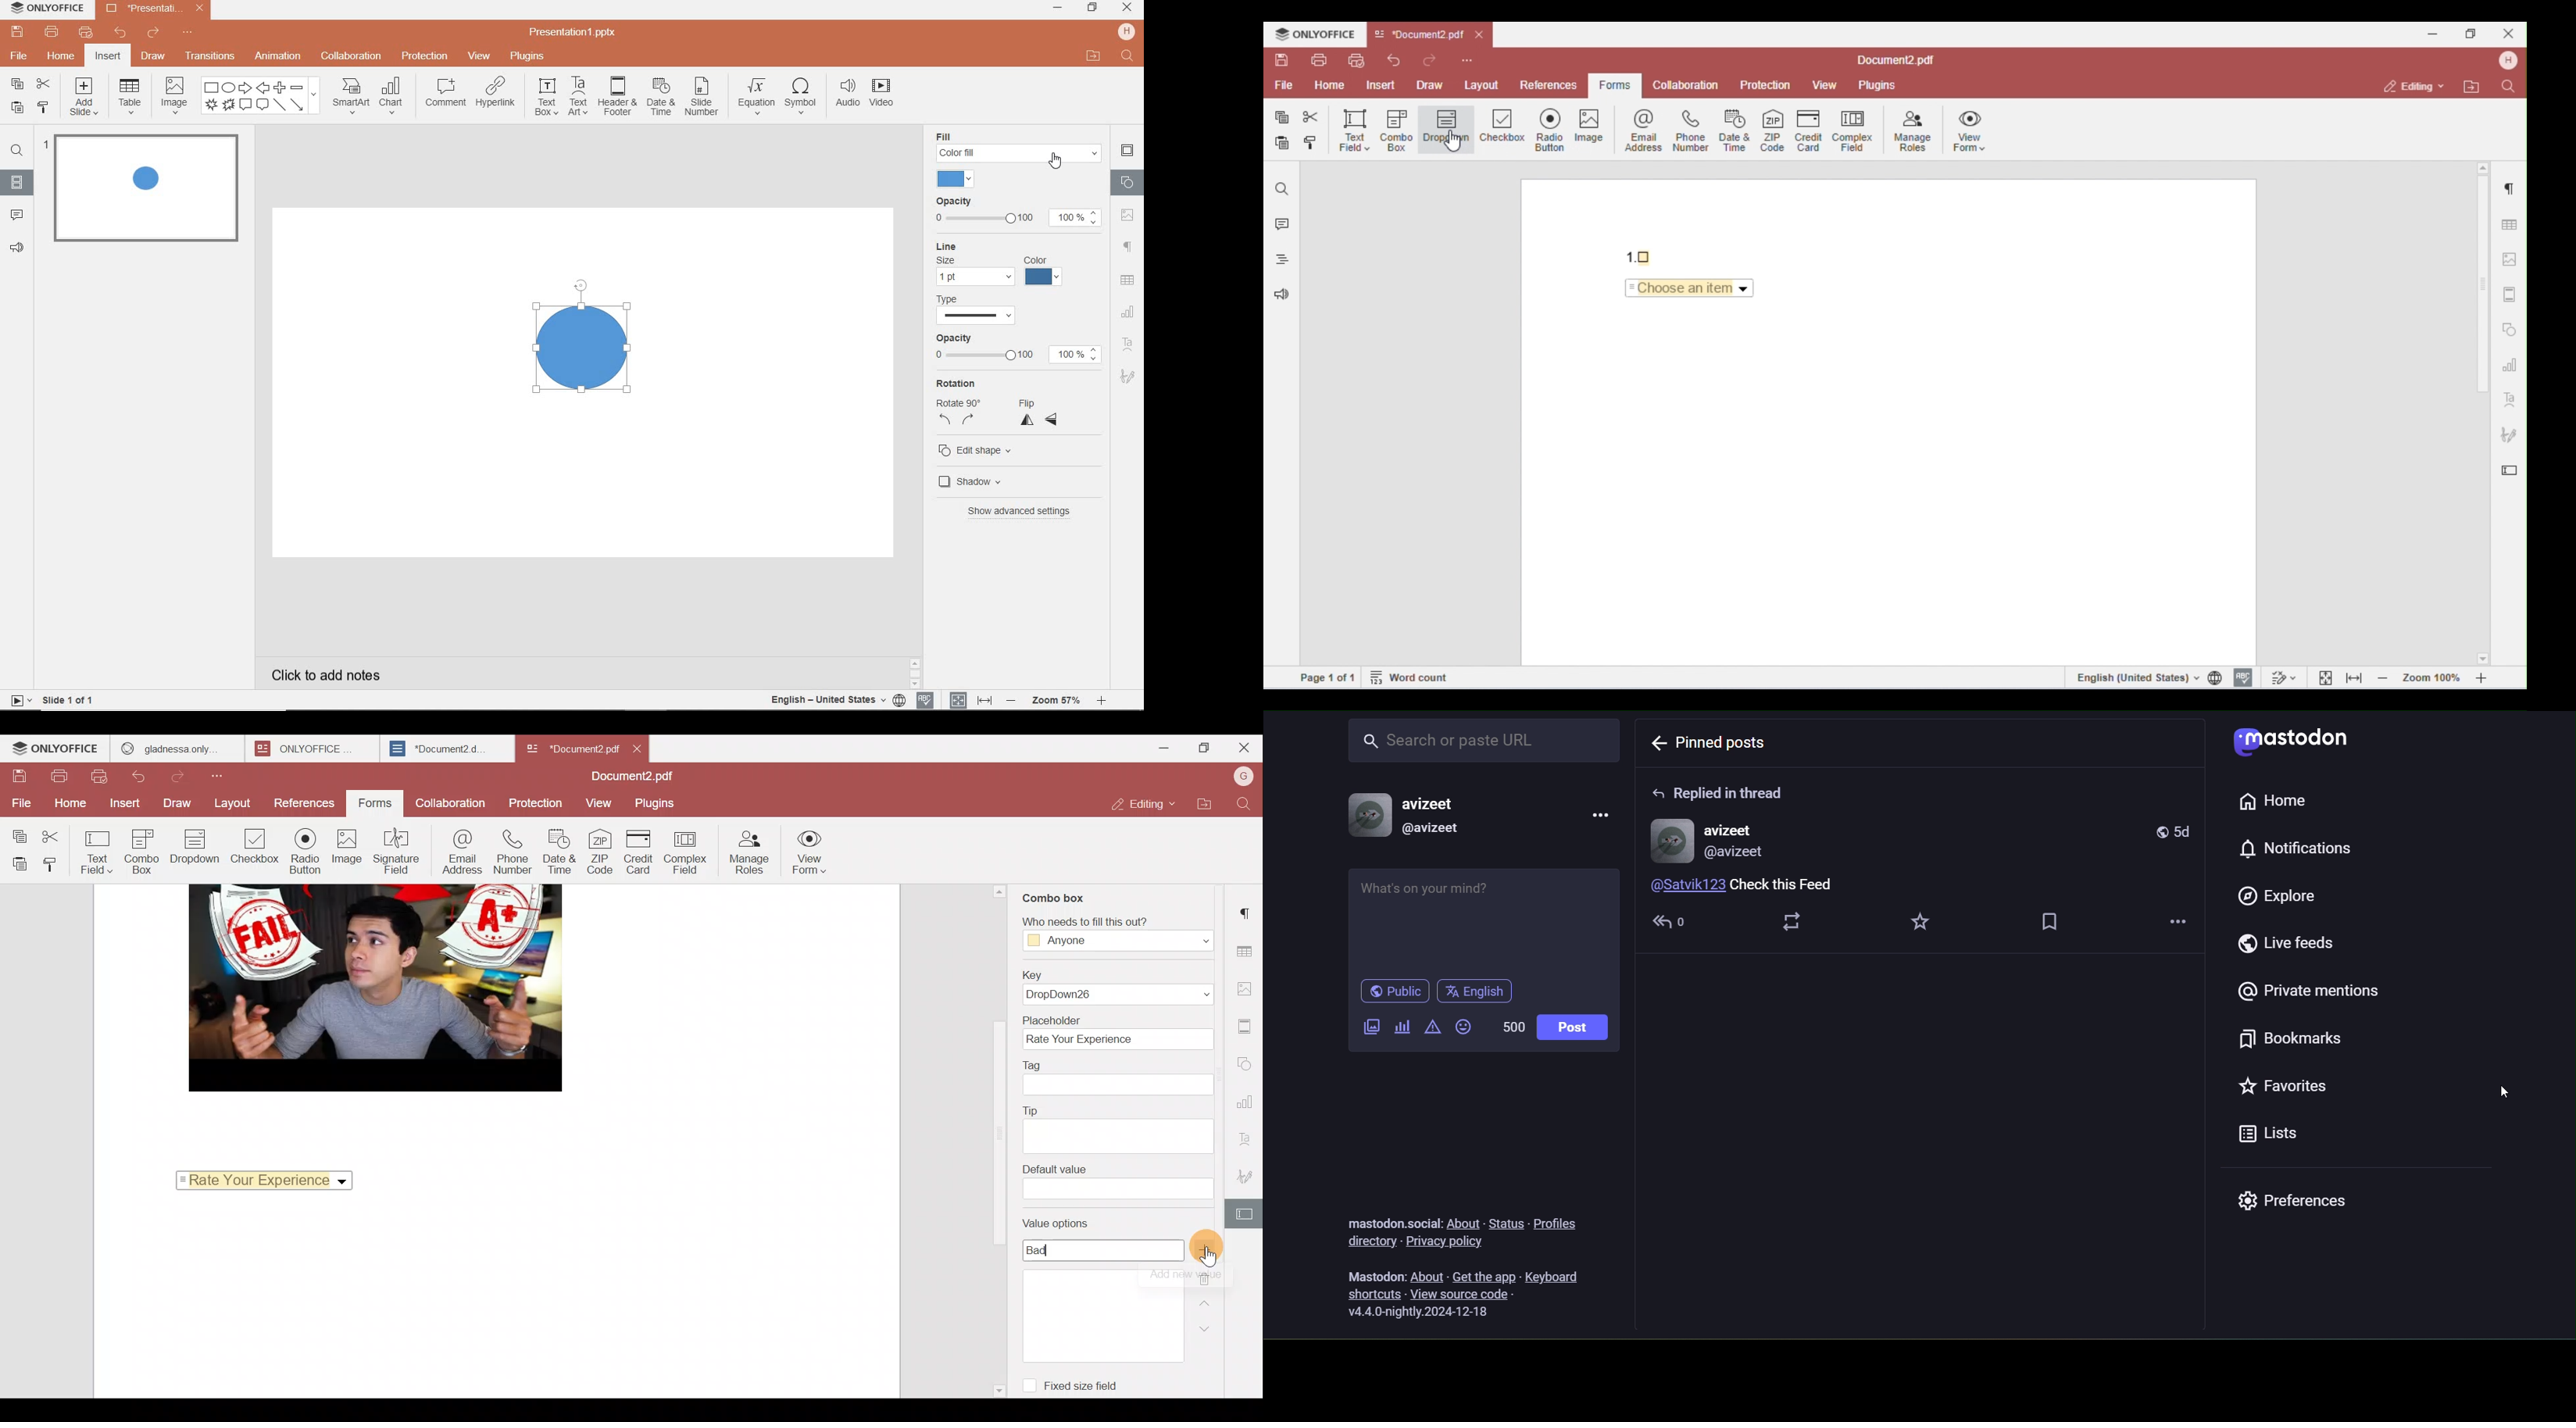  Describe the element at coordinates (261, 96) in the screenshot. I see `shapes` at that location.